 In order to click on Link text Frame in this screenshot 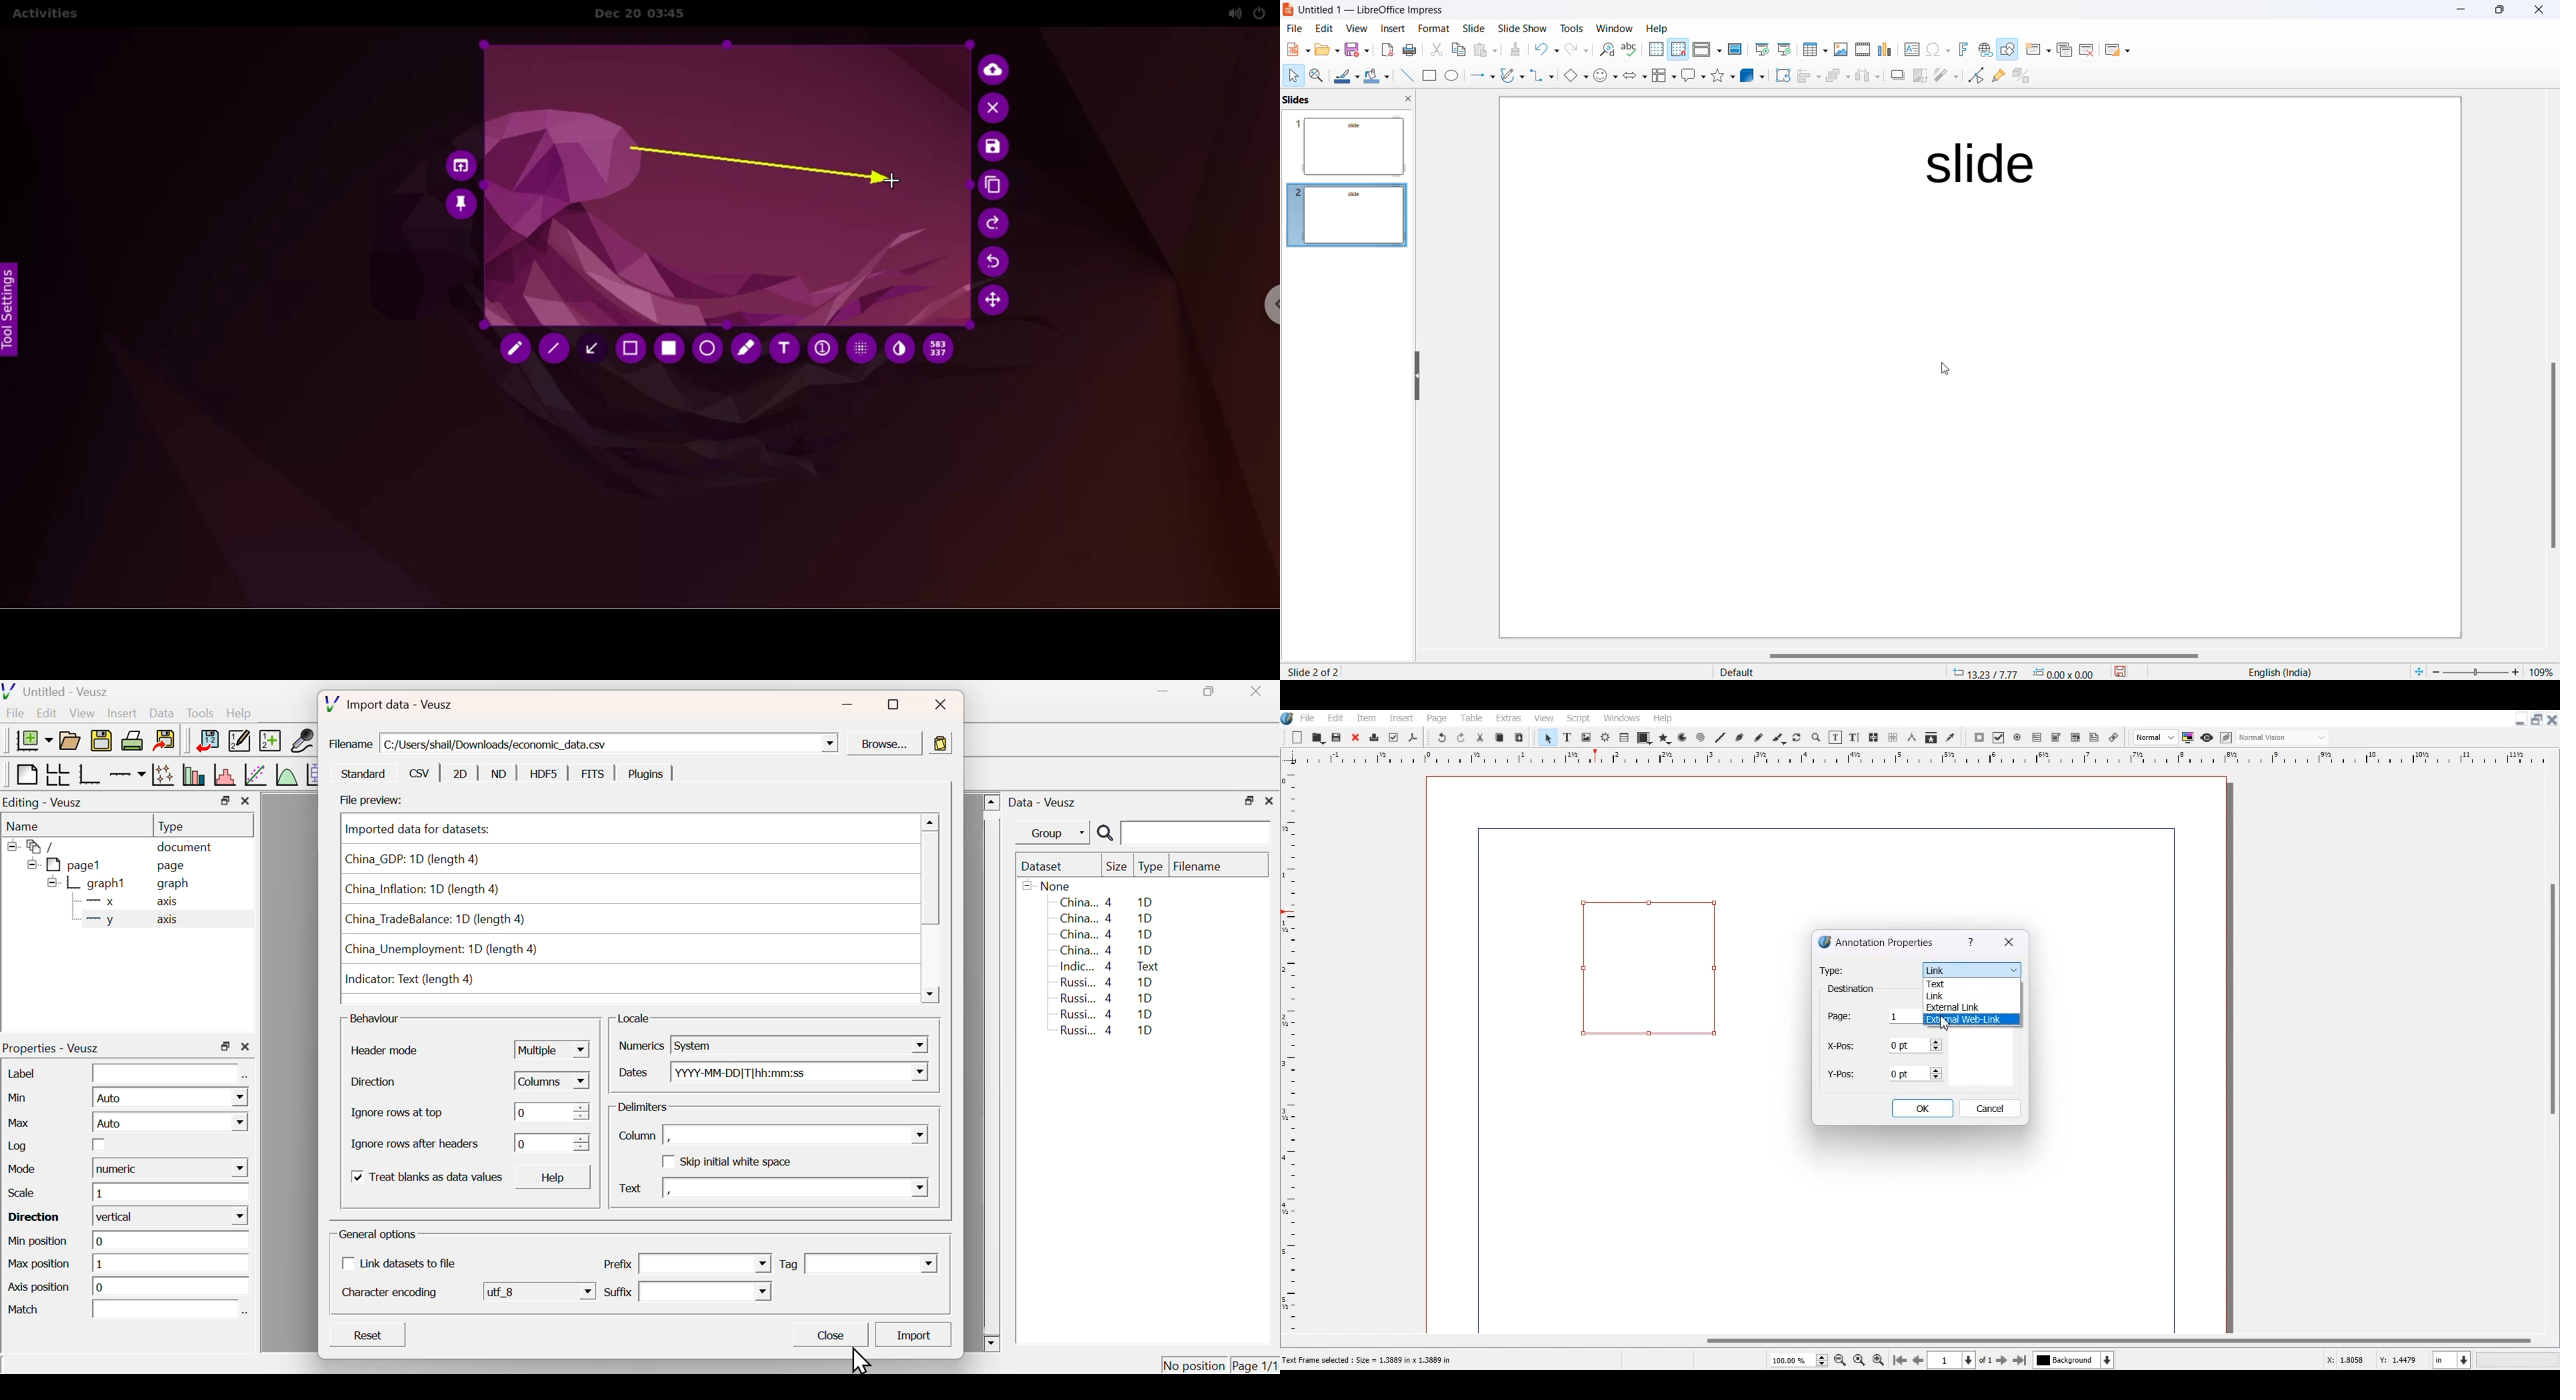, I will do `click(1874, 737)`.